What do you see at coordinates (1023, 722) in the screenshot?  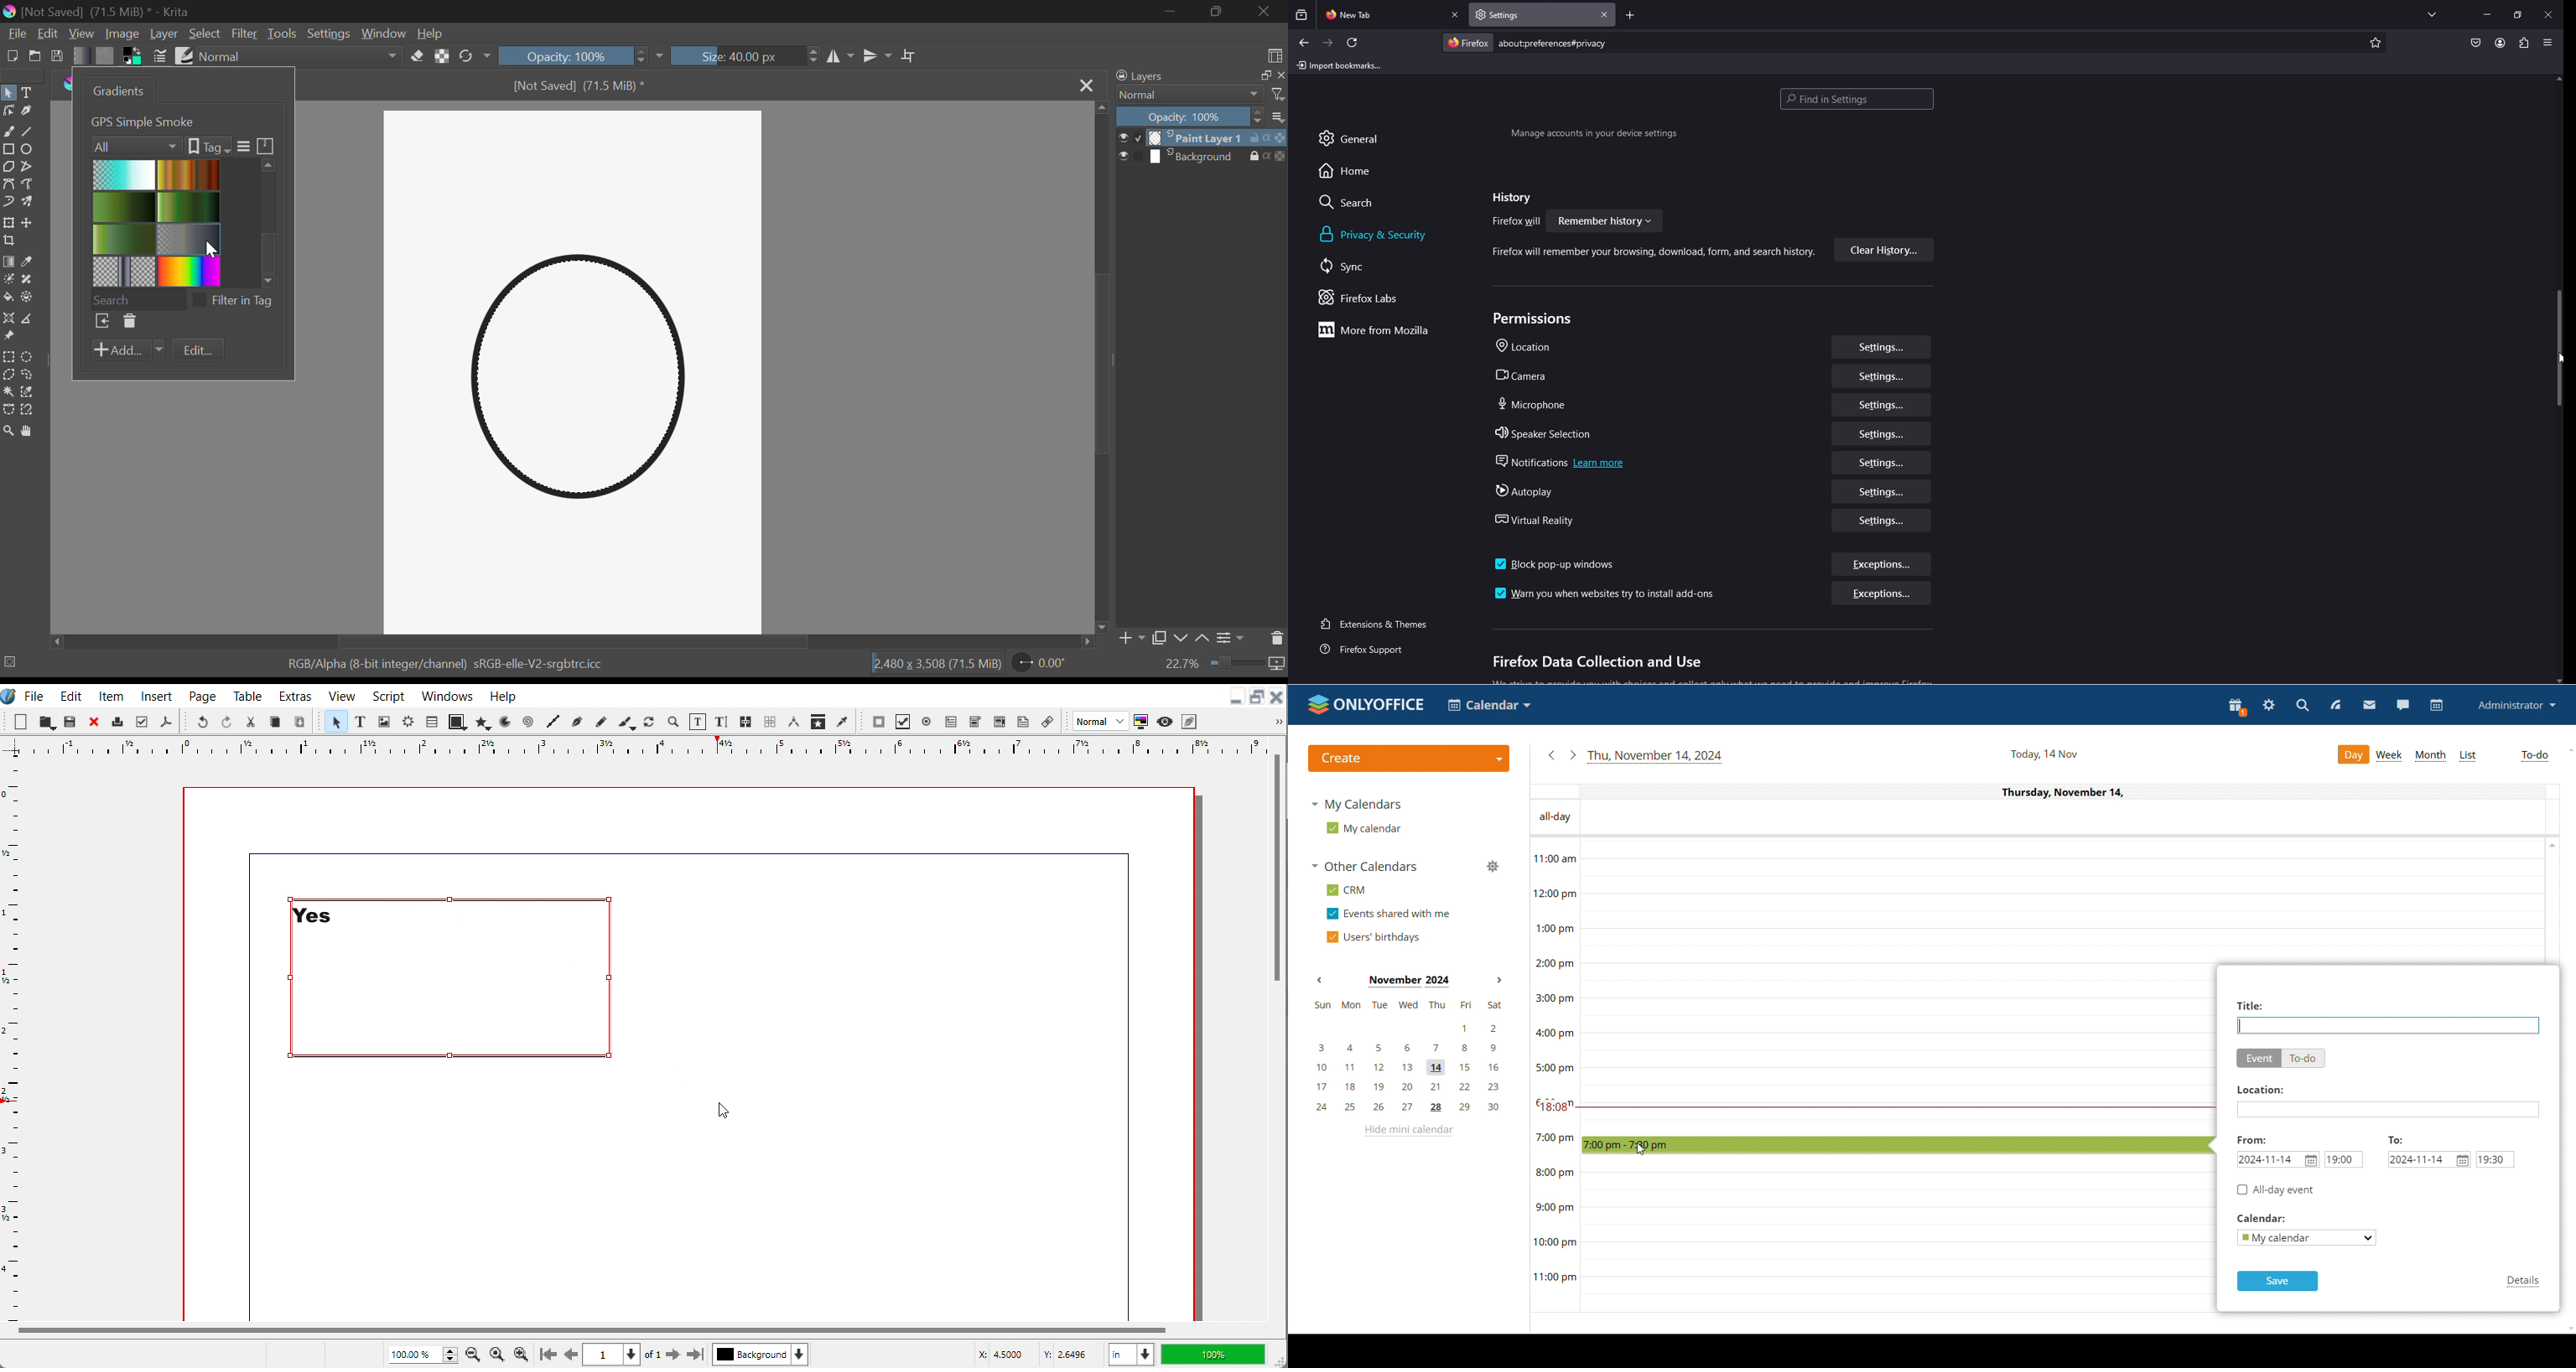 I see `Text Annotation` at bounding box center [1023, 722].